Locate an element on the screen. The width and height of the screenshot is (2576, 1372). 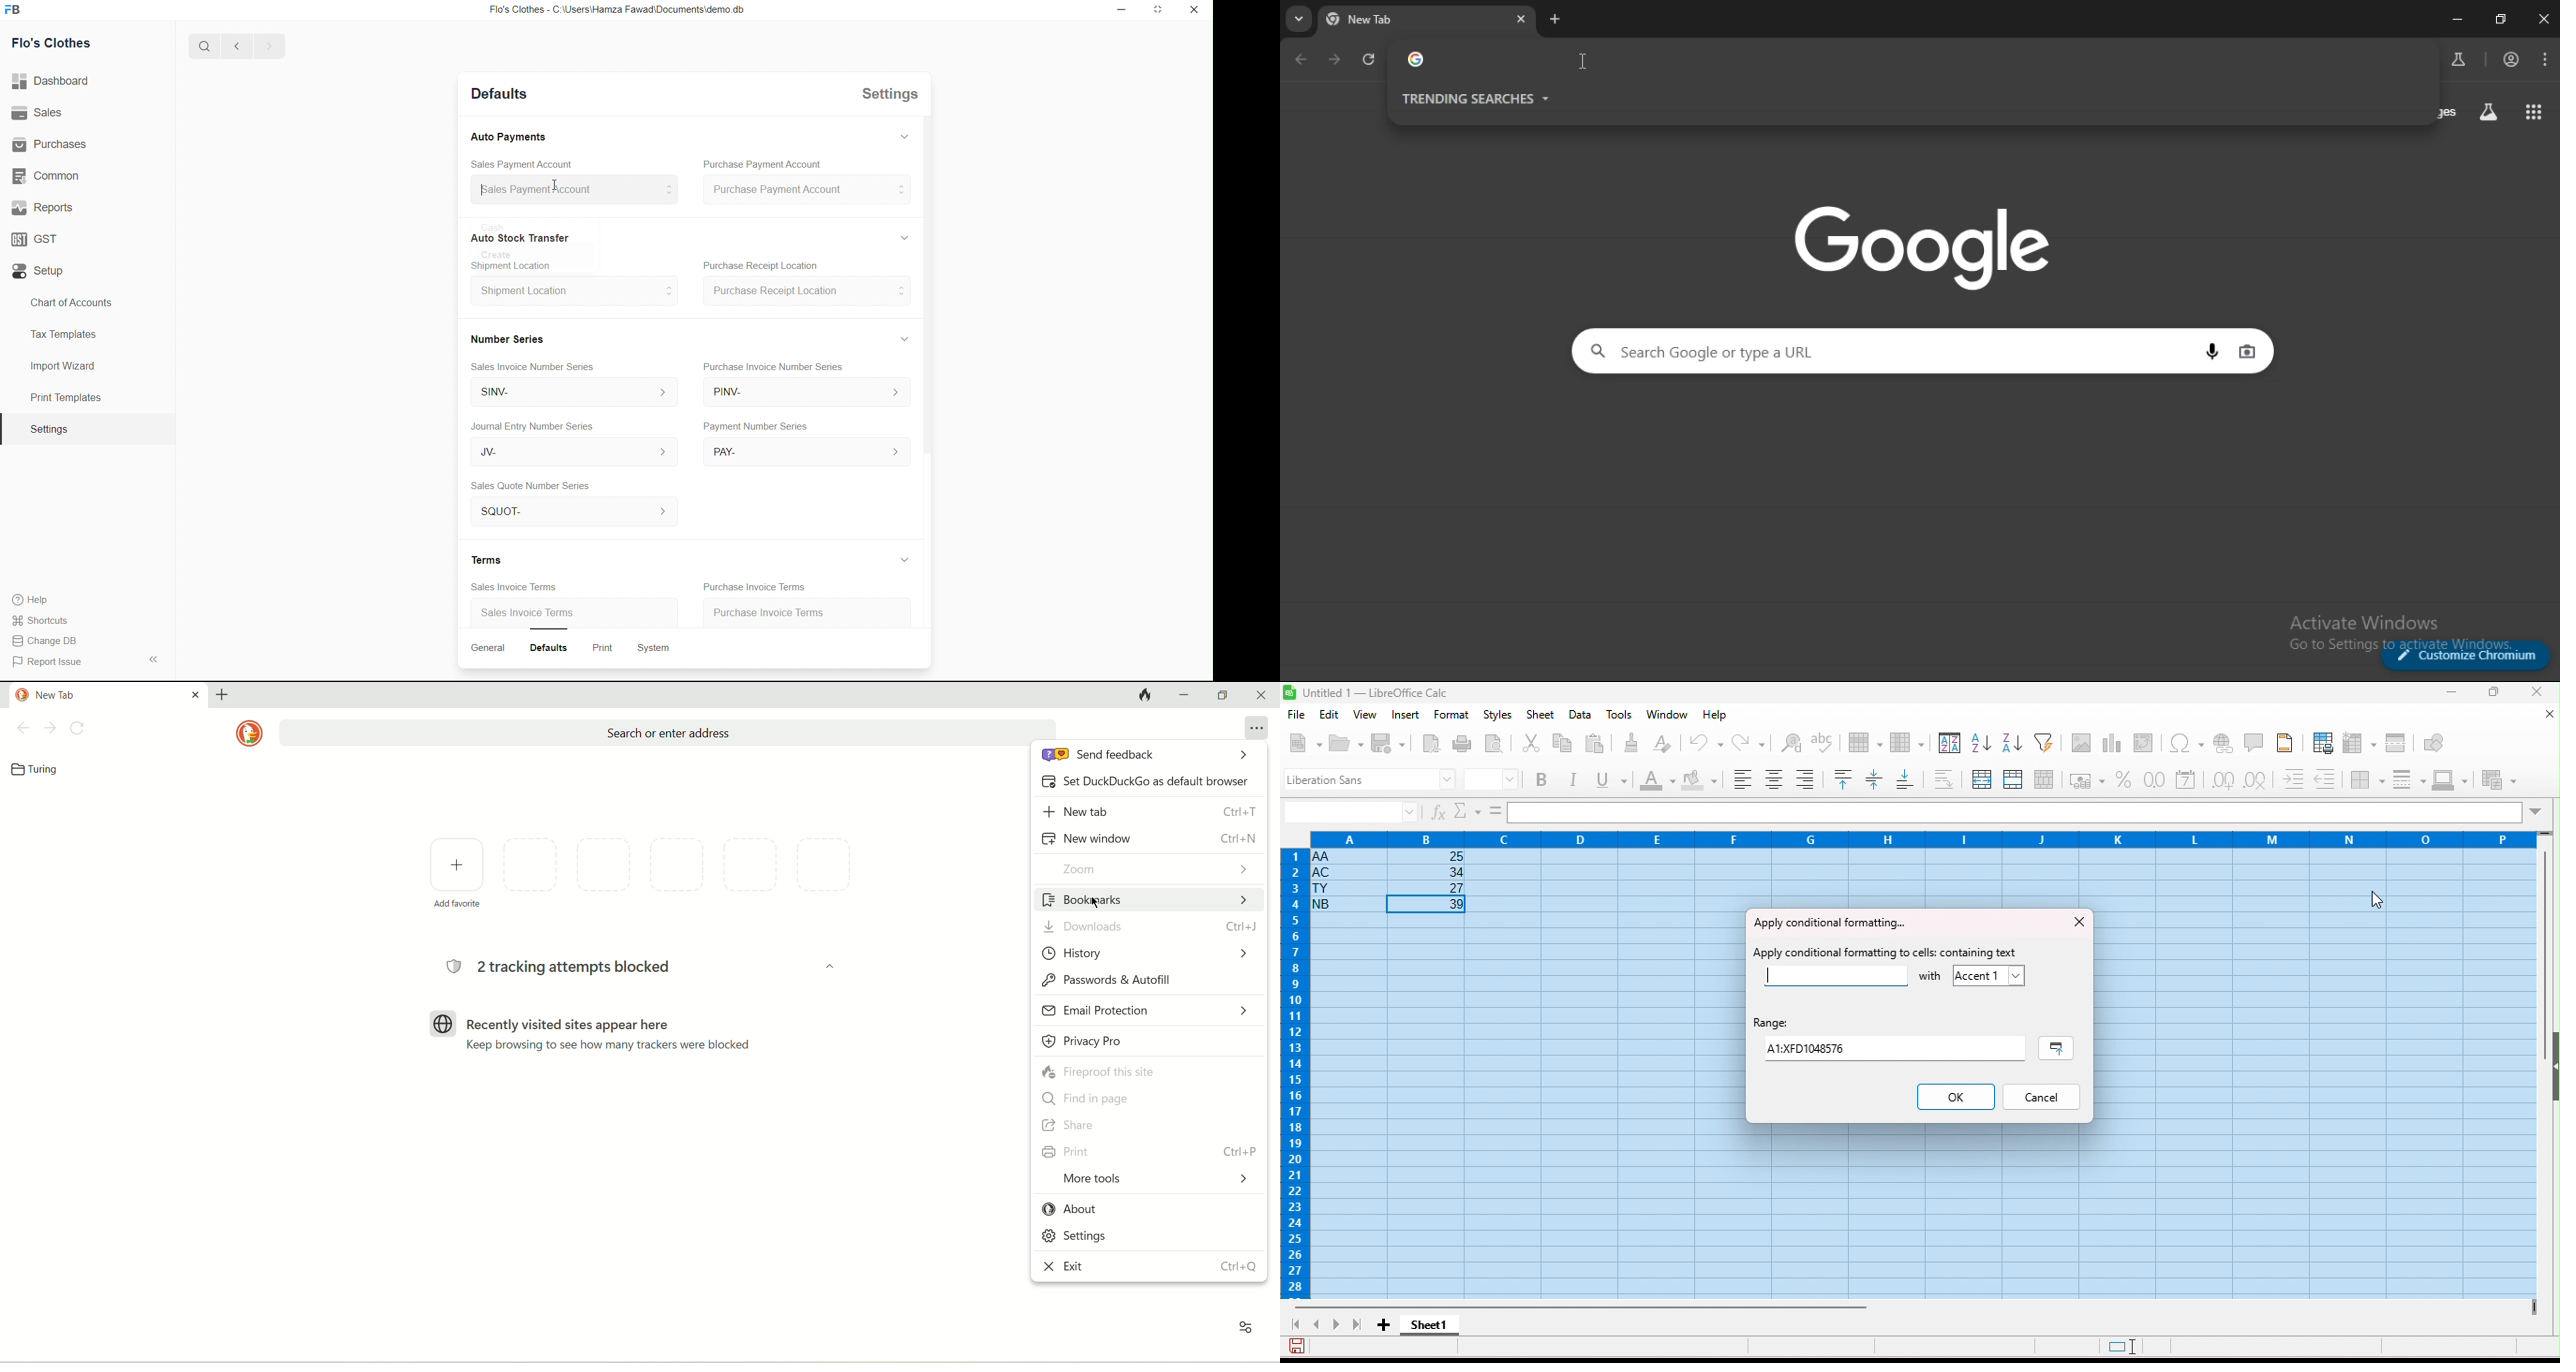
insert pivot table is located at coordinates (2147, 742).